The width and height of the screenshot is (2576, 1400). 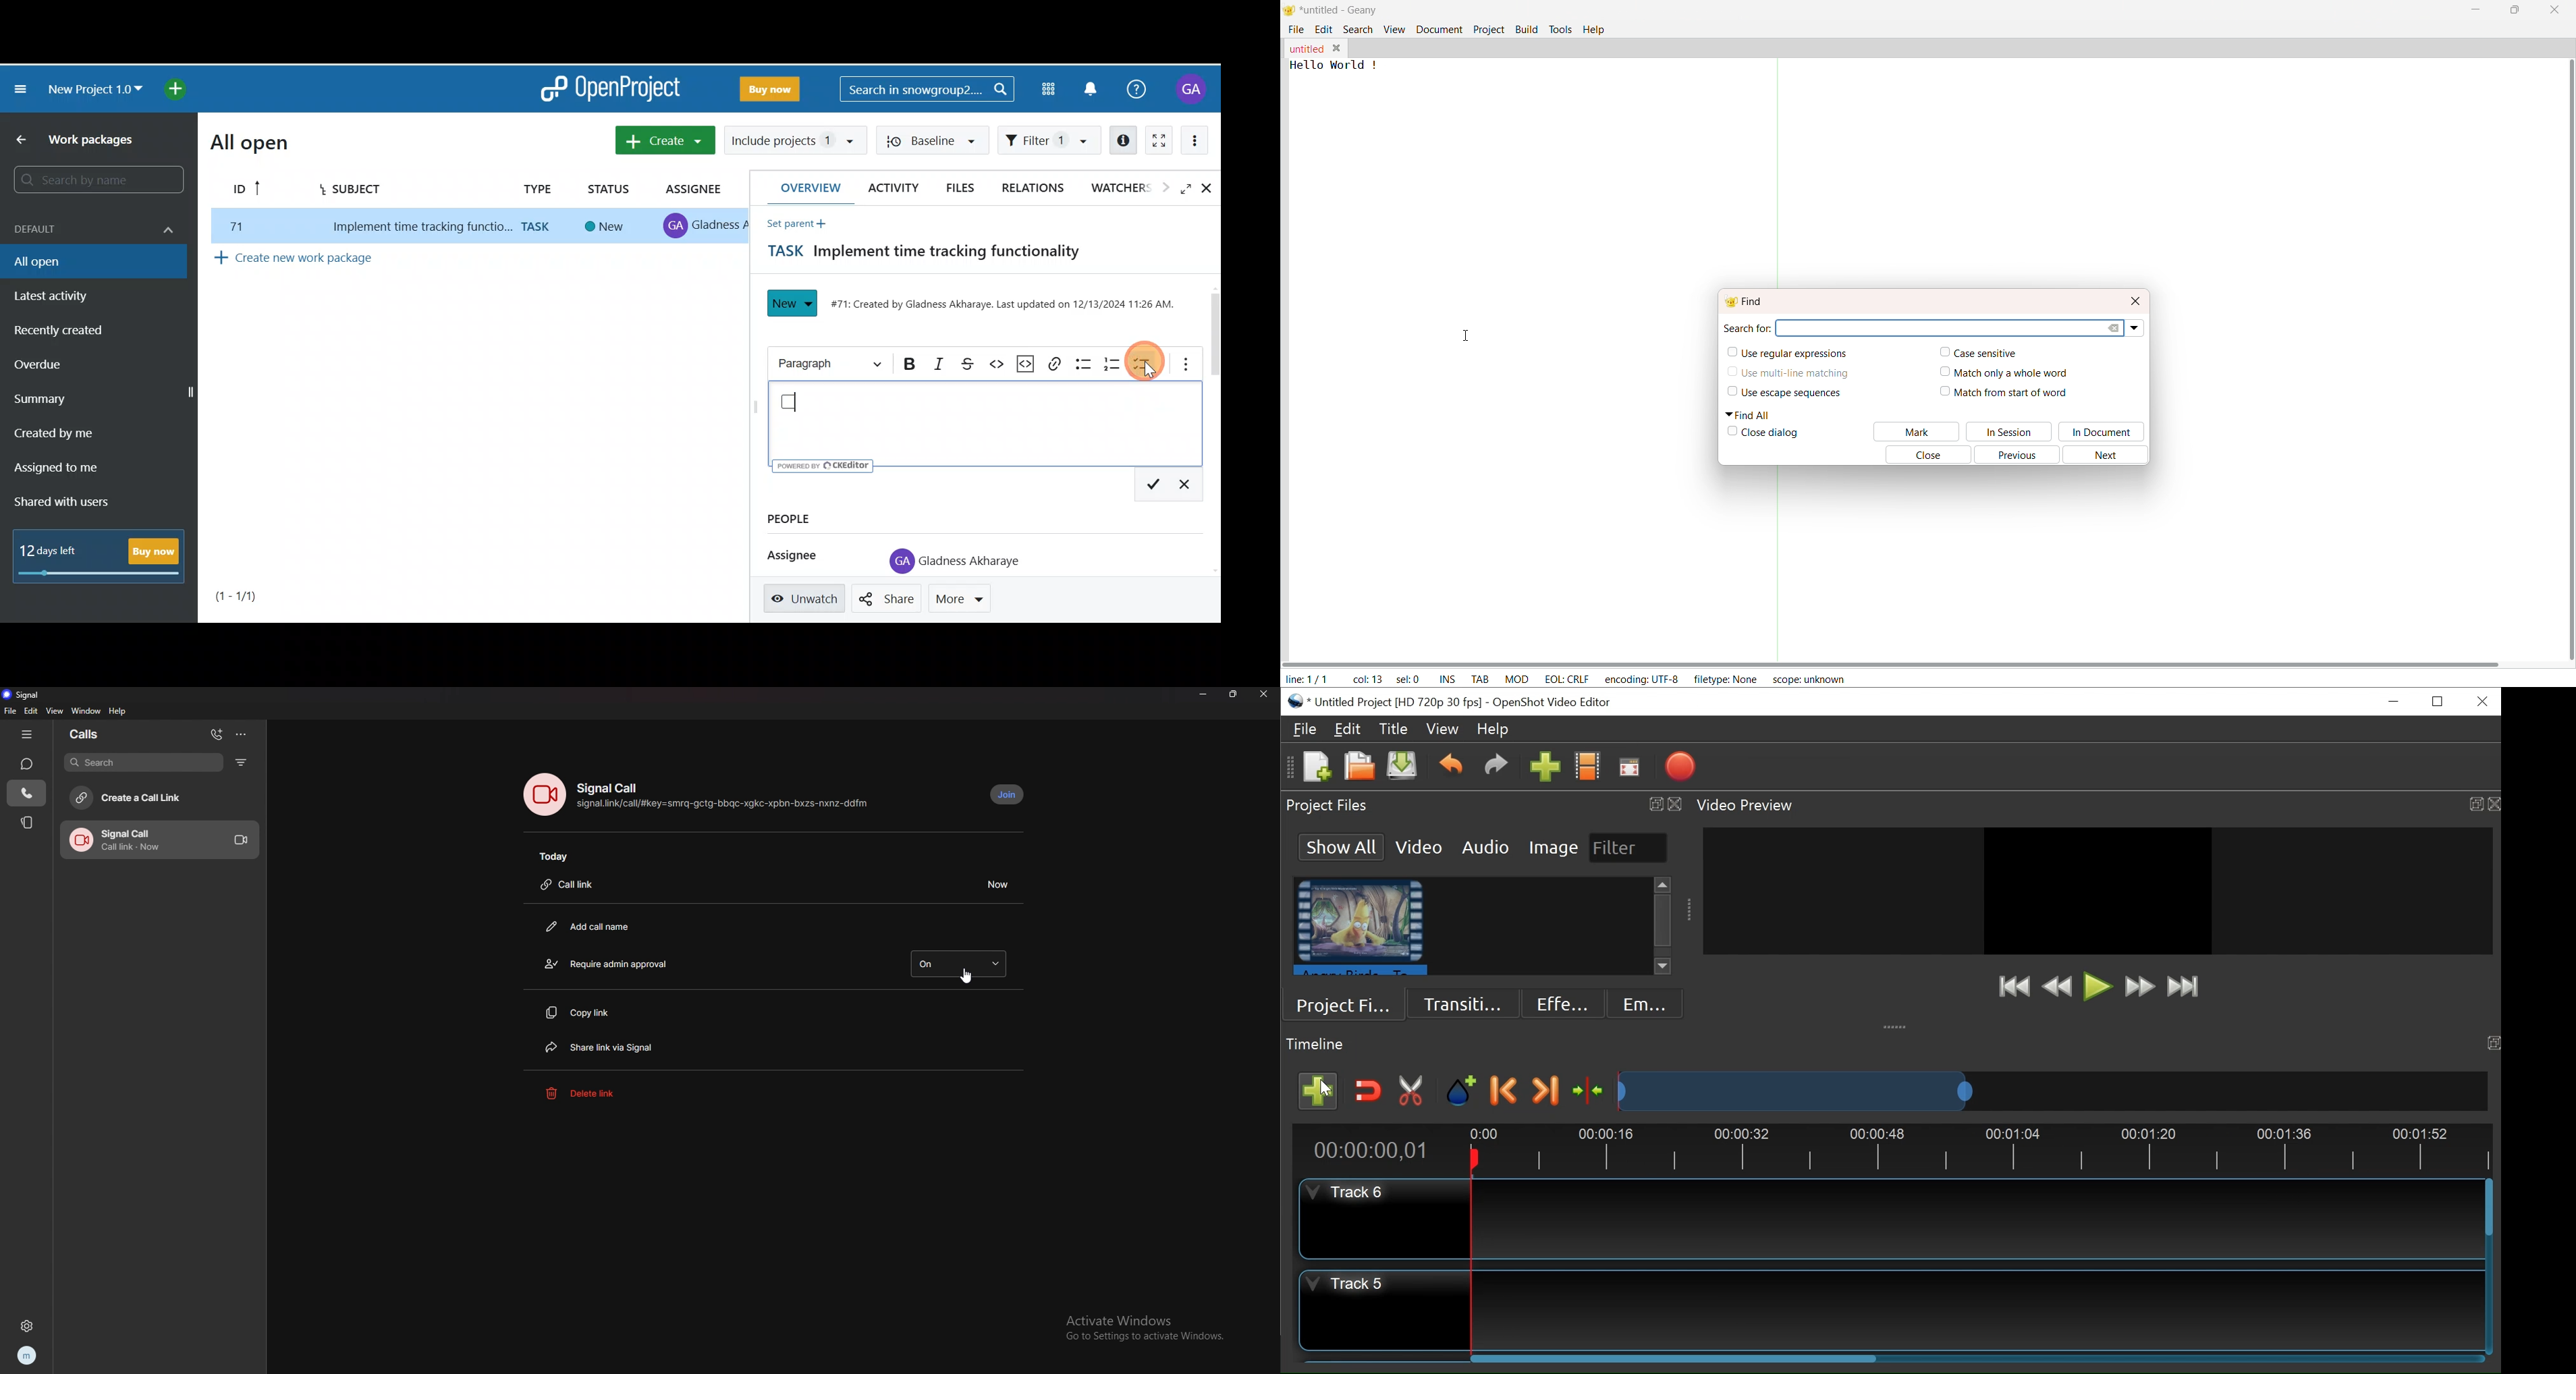 I want to click on Work packages, so click(x=83, y=139).